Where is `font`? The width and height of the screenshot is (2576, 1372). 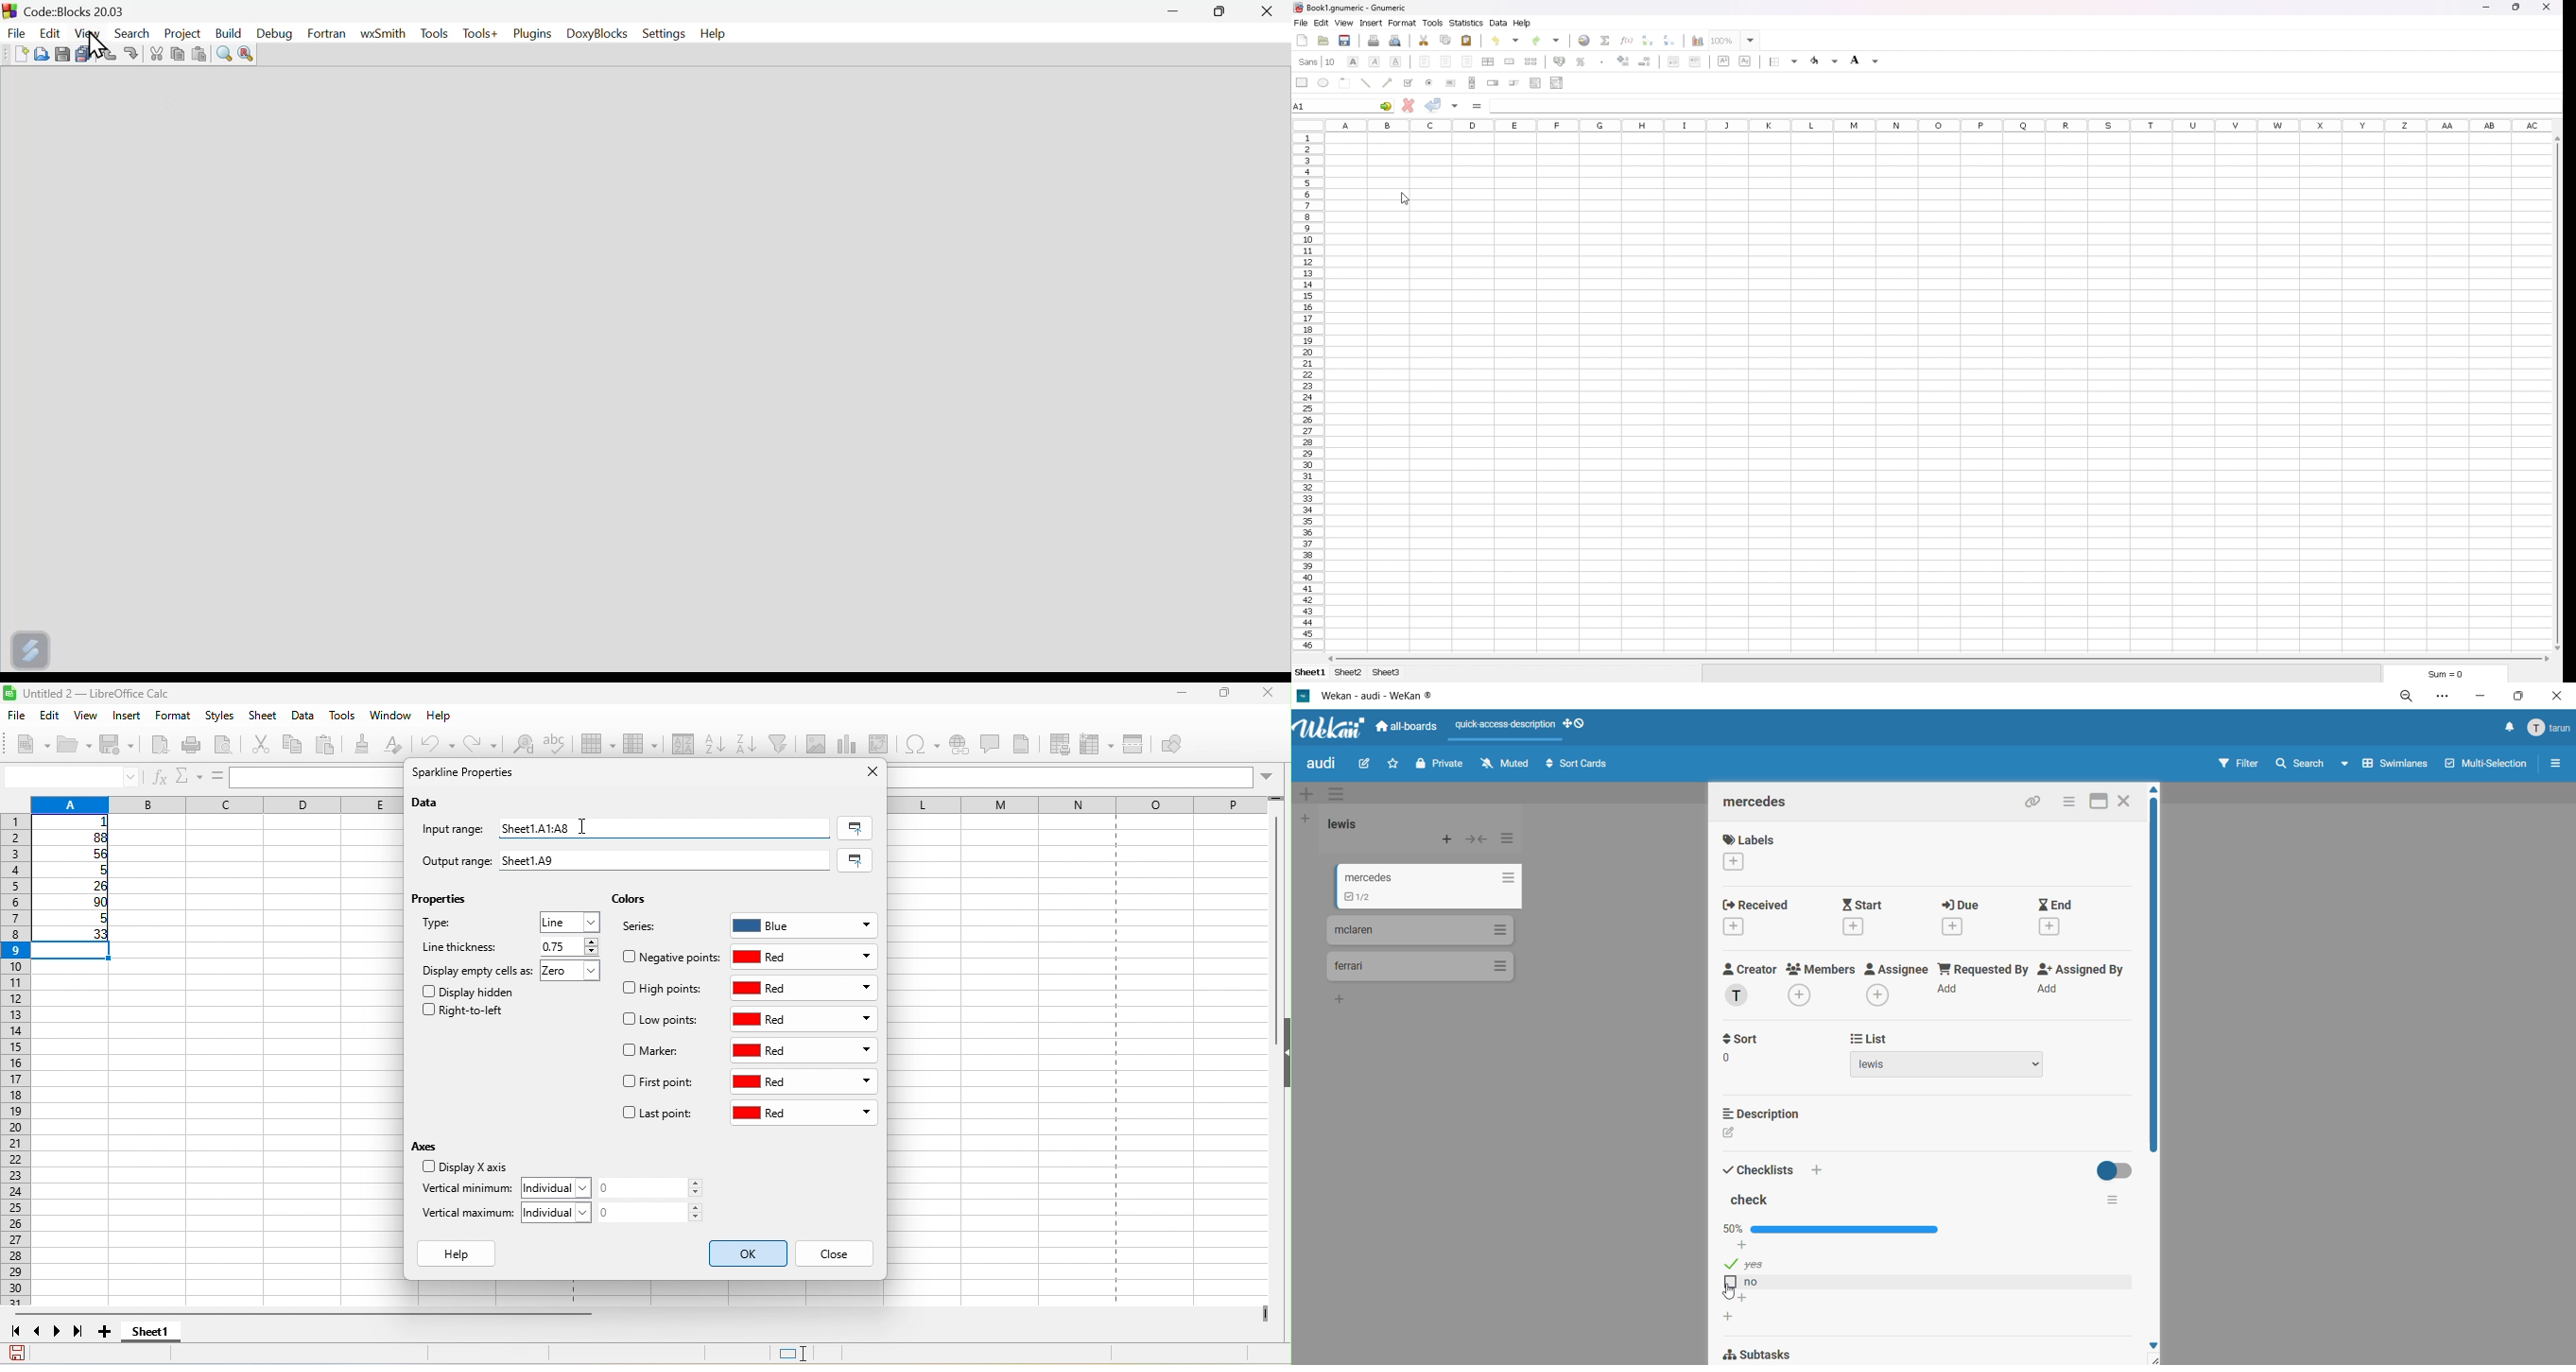
font is located at coordinates (1316, 62).